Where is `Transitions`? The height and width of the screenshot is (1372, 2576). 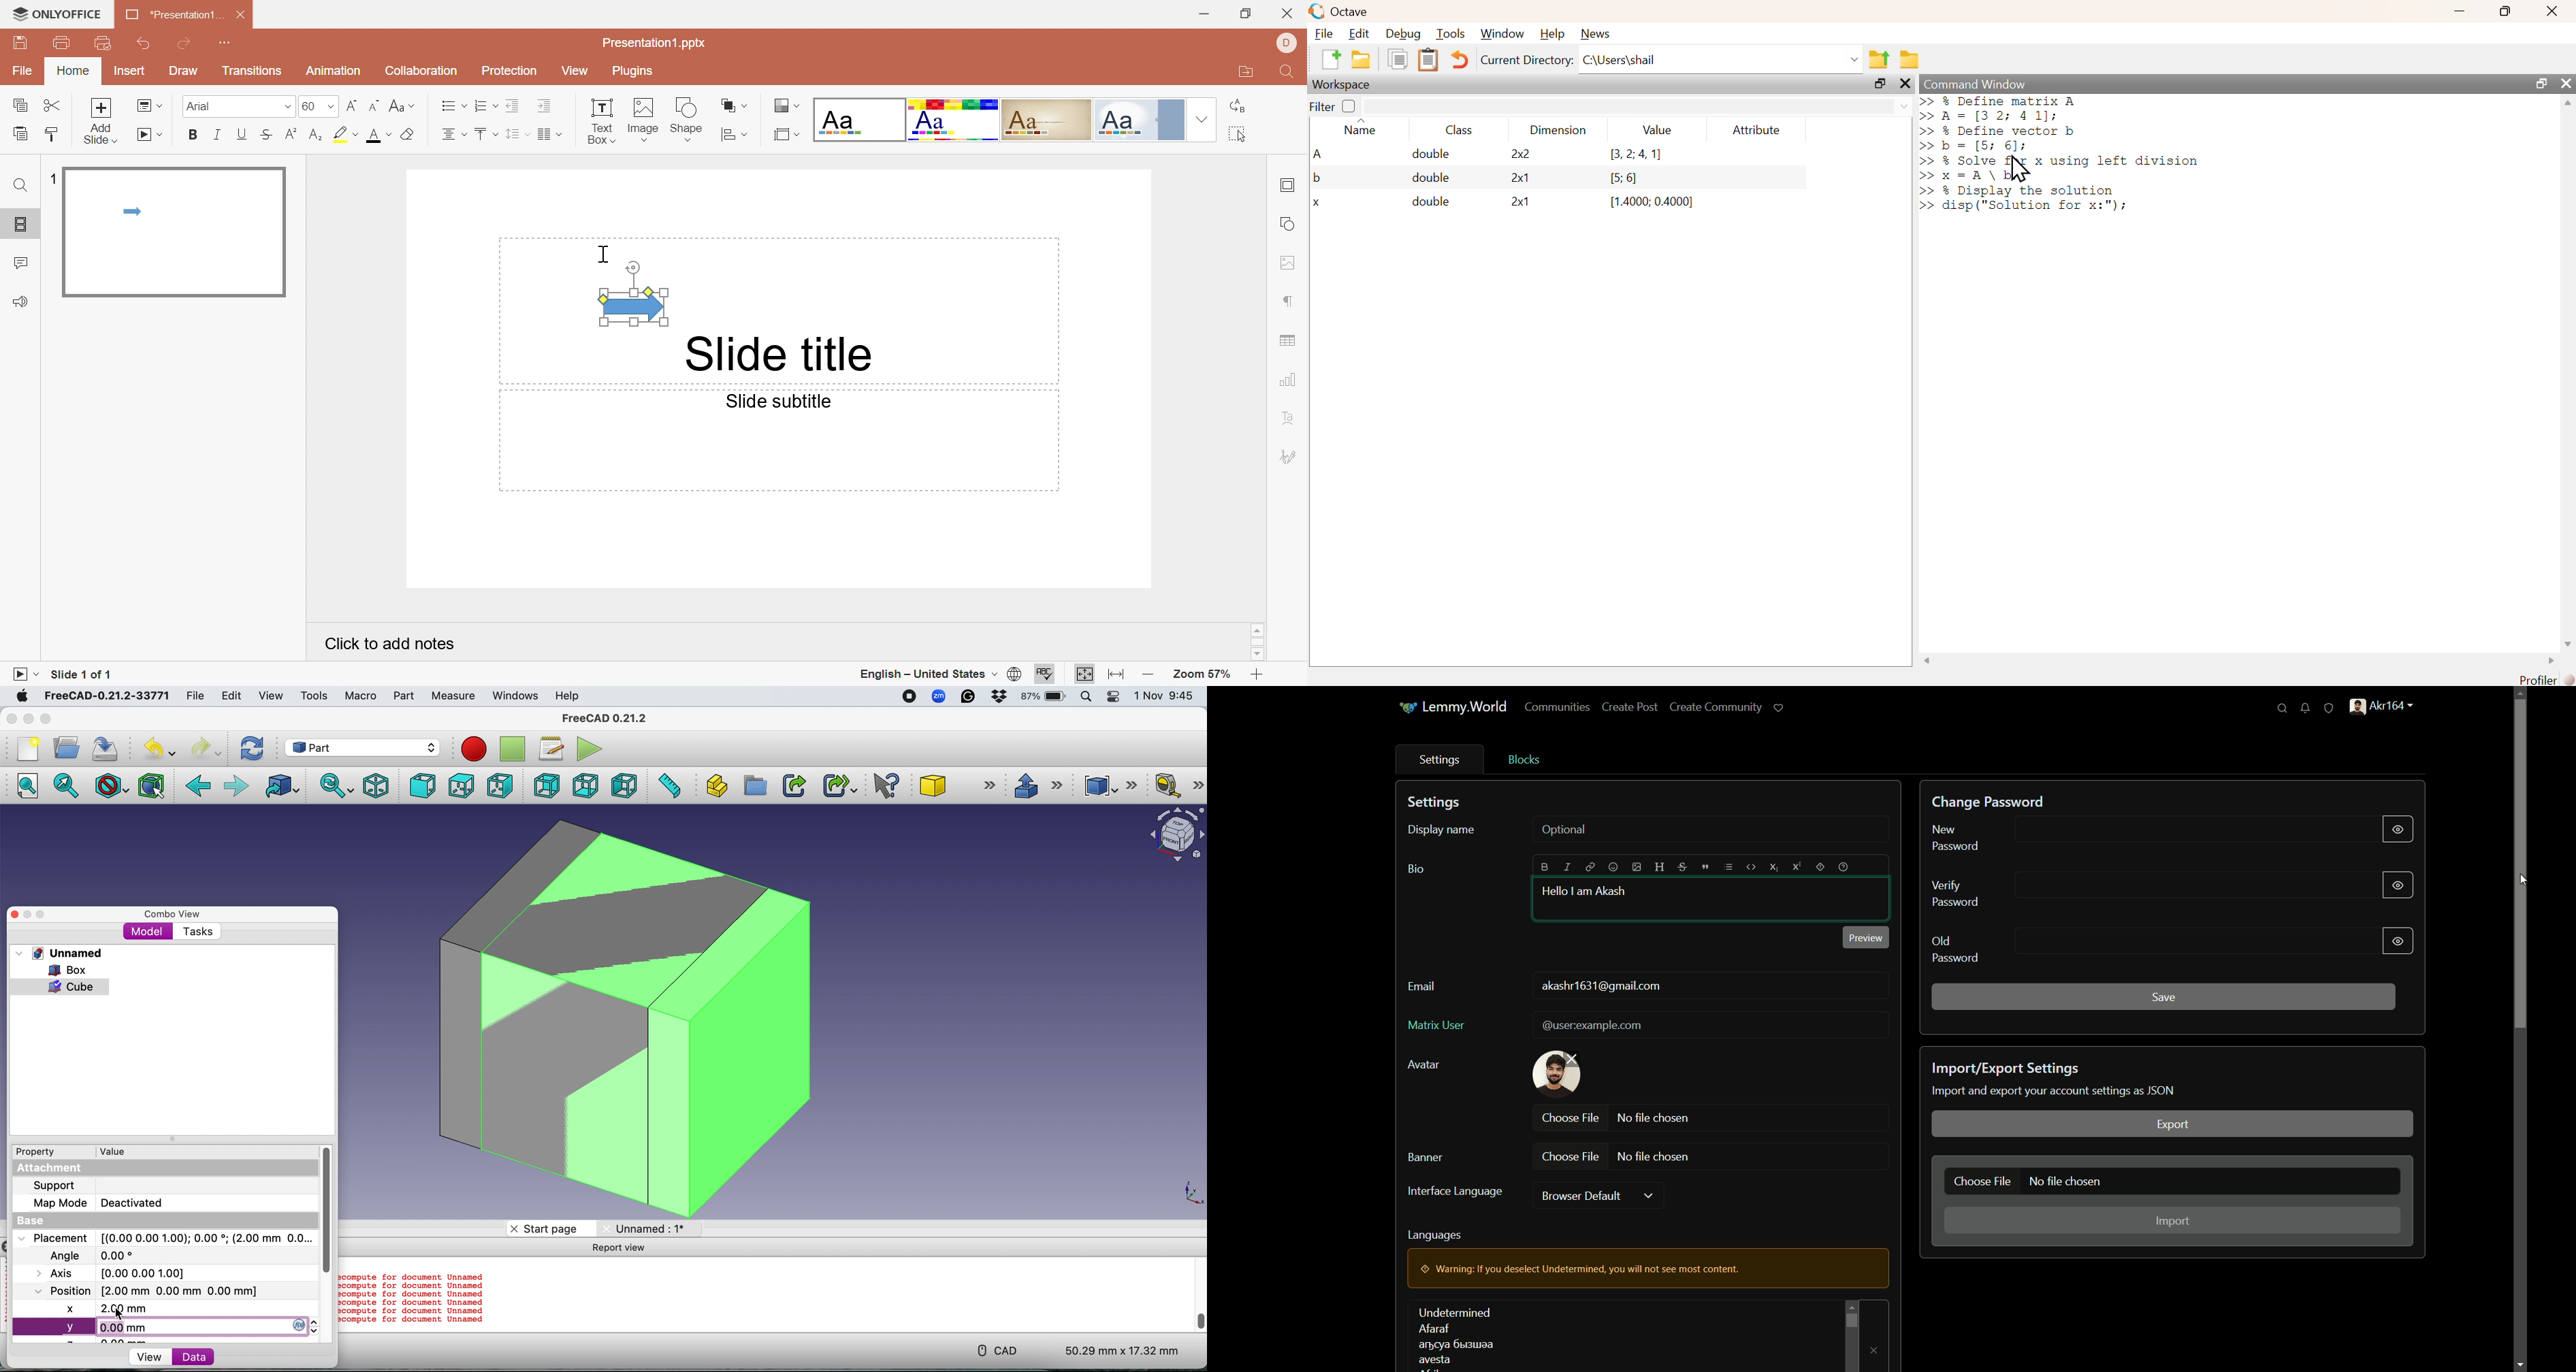 Transitions is located at coordinates (253, 70).